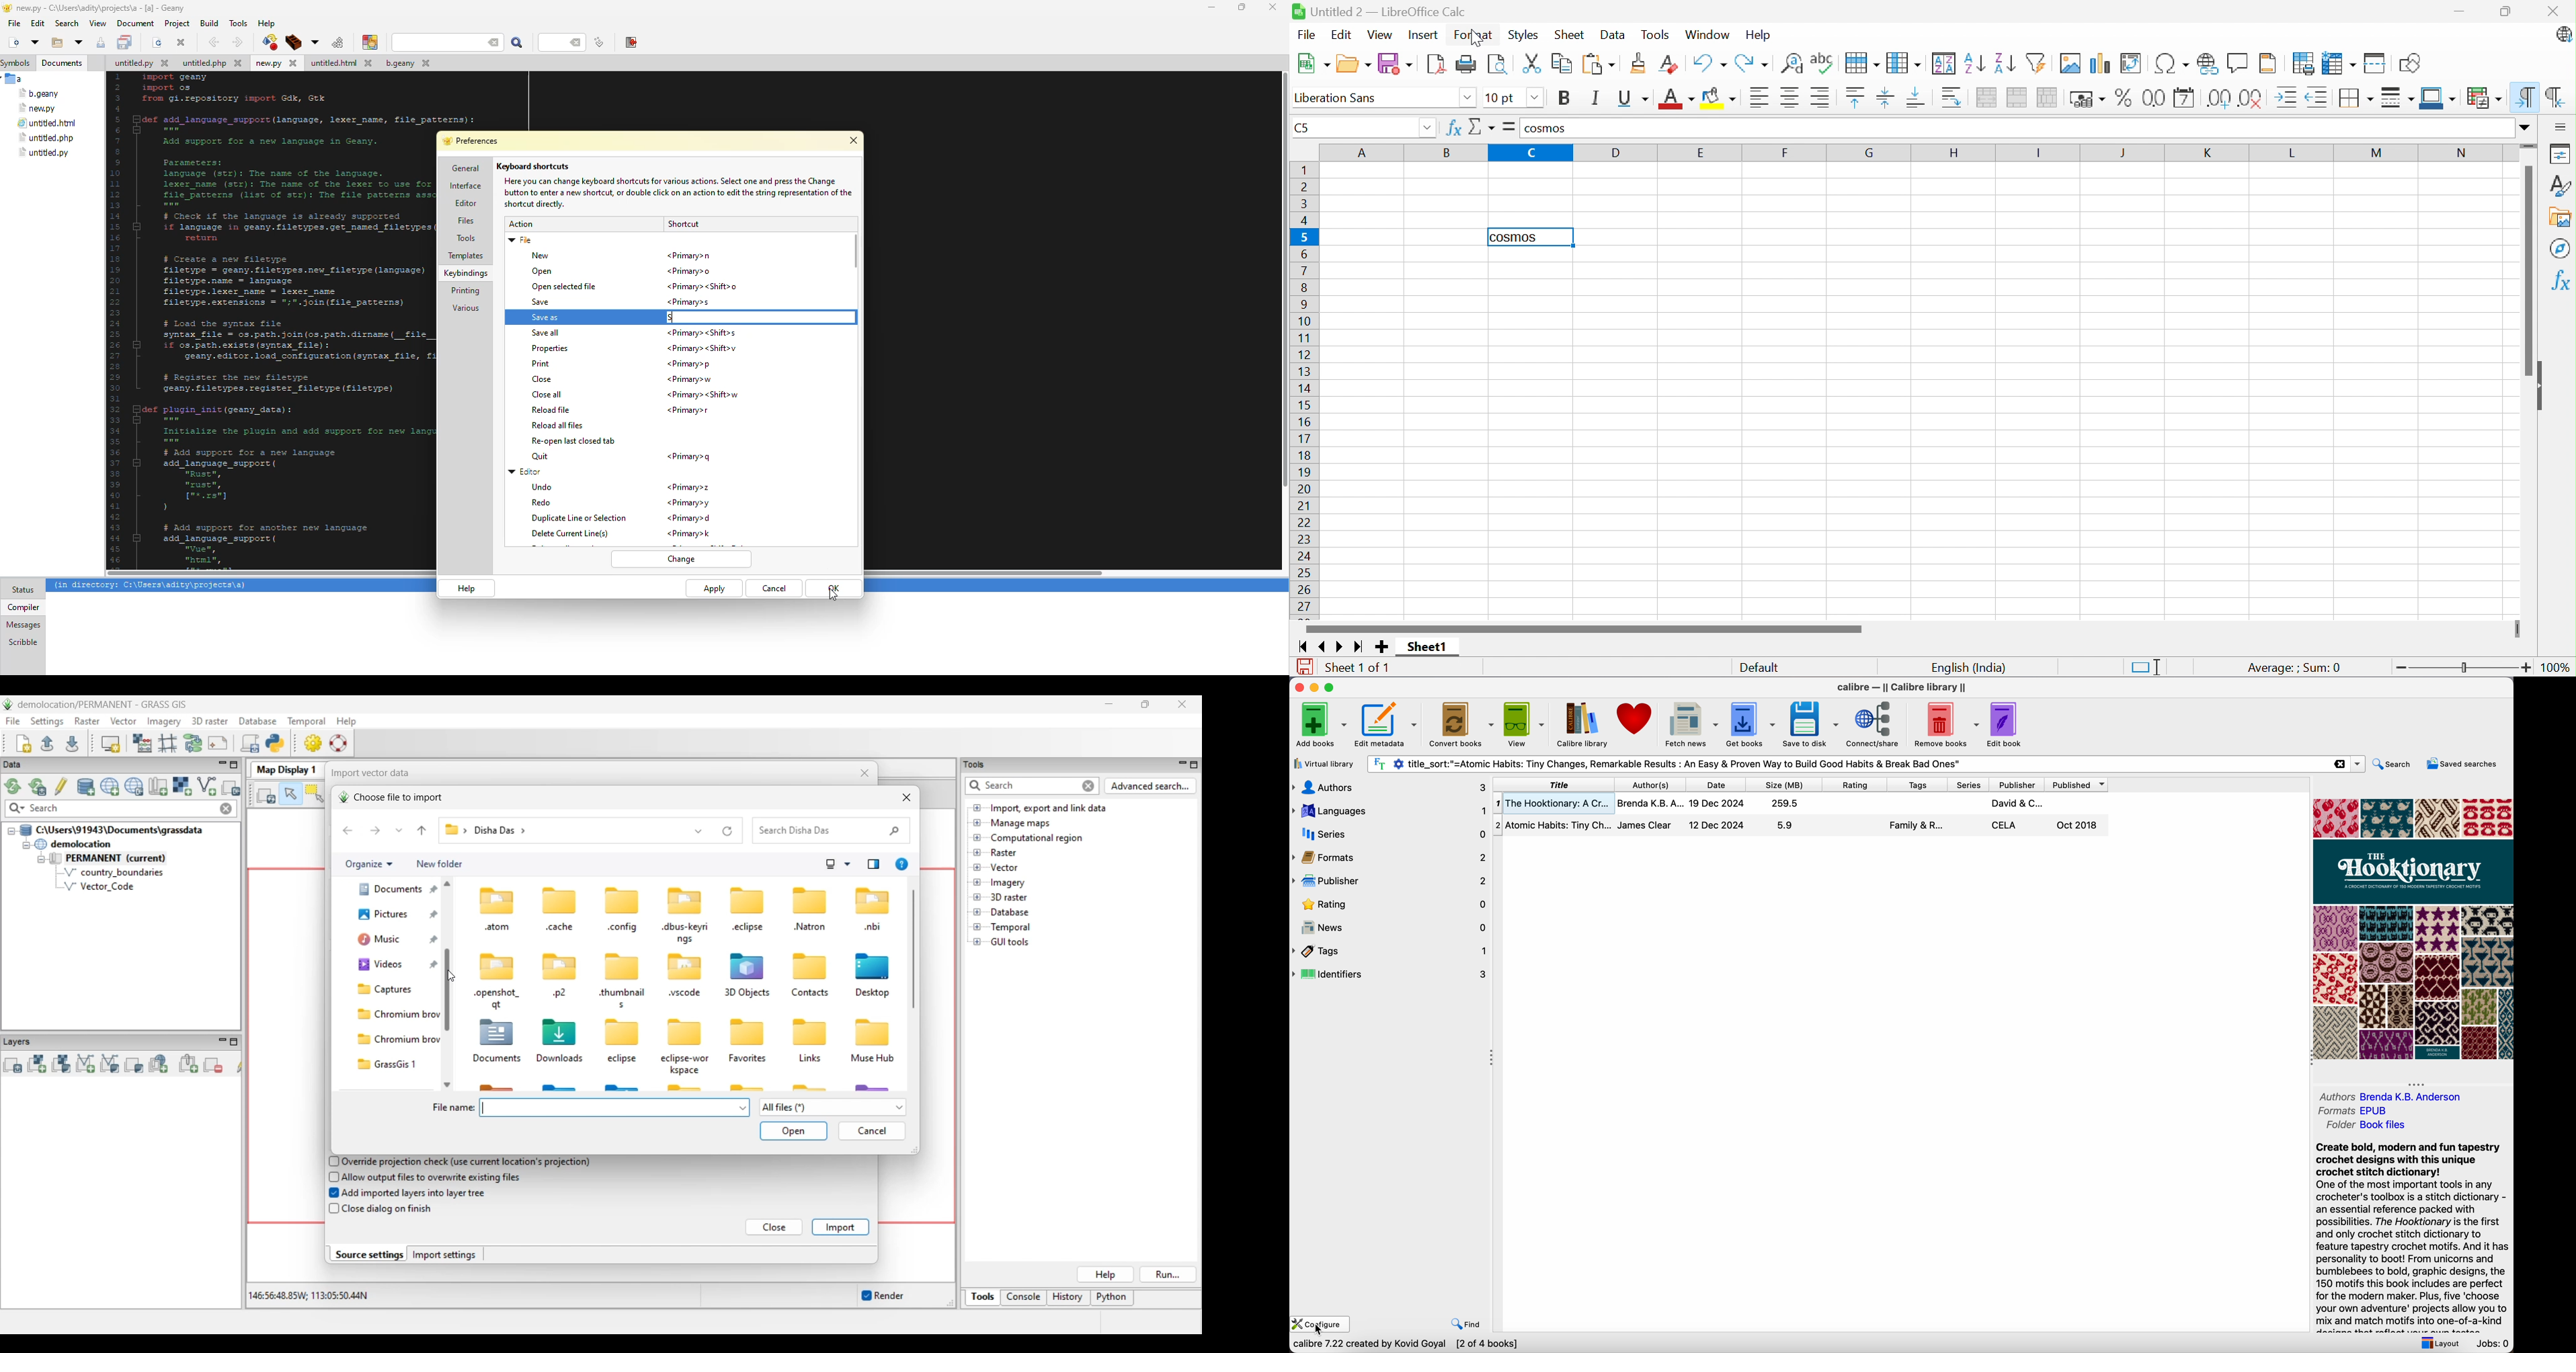 This screenshot has width=2576, height=1372. Describe the element at coordinates (1717, 784) in the screenshot. I see `date` at that location.